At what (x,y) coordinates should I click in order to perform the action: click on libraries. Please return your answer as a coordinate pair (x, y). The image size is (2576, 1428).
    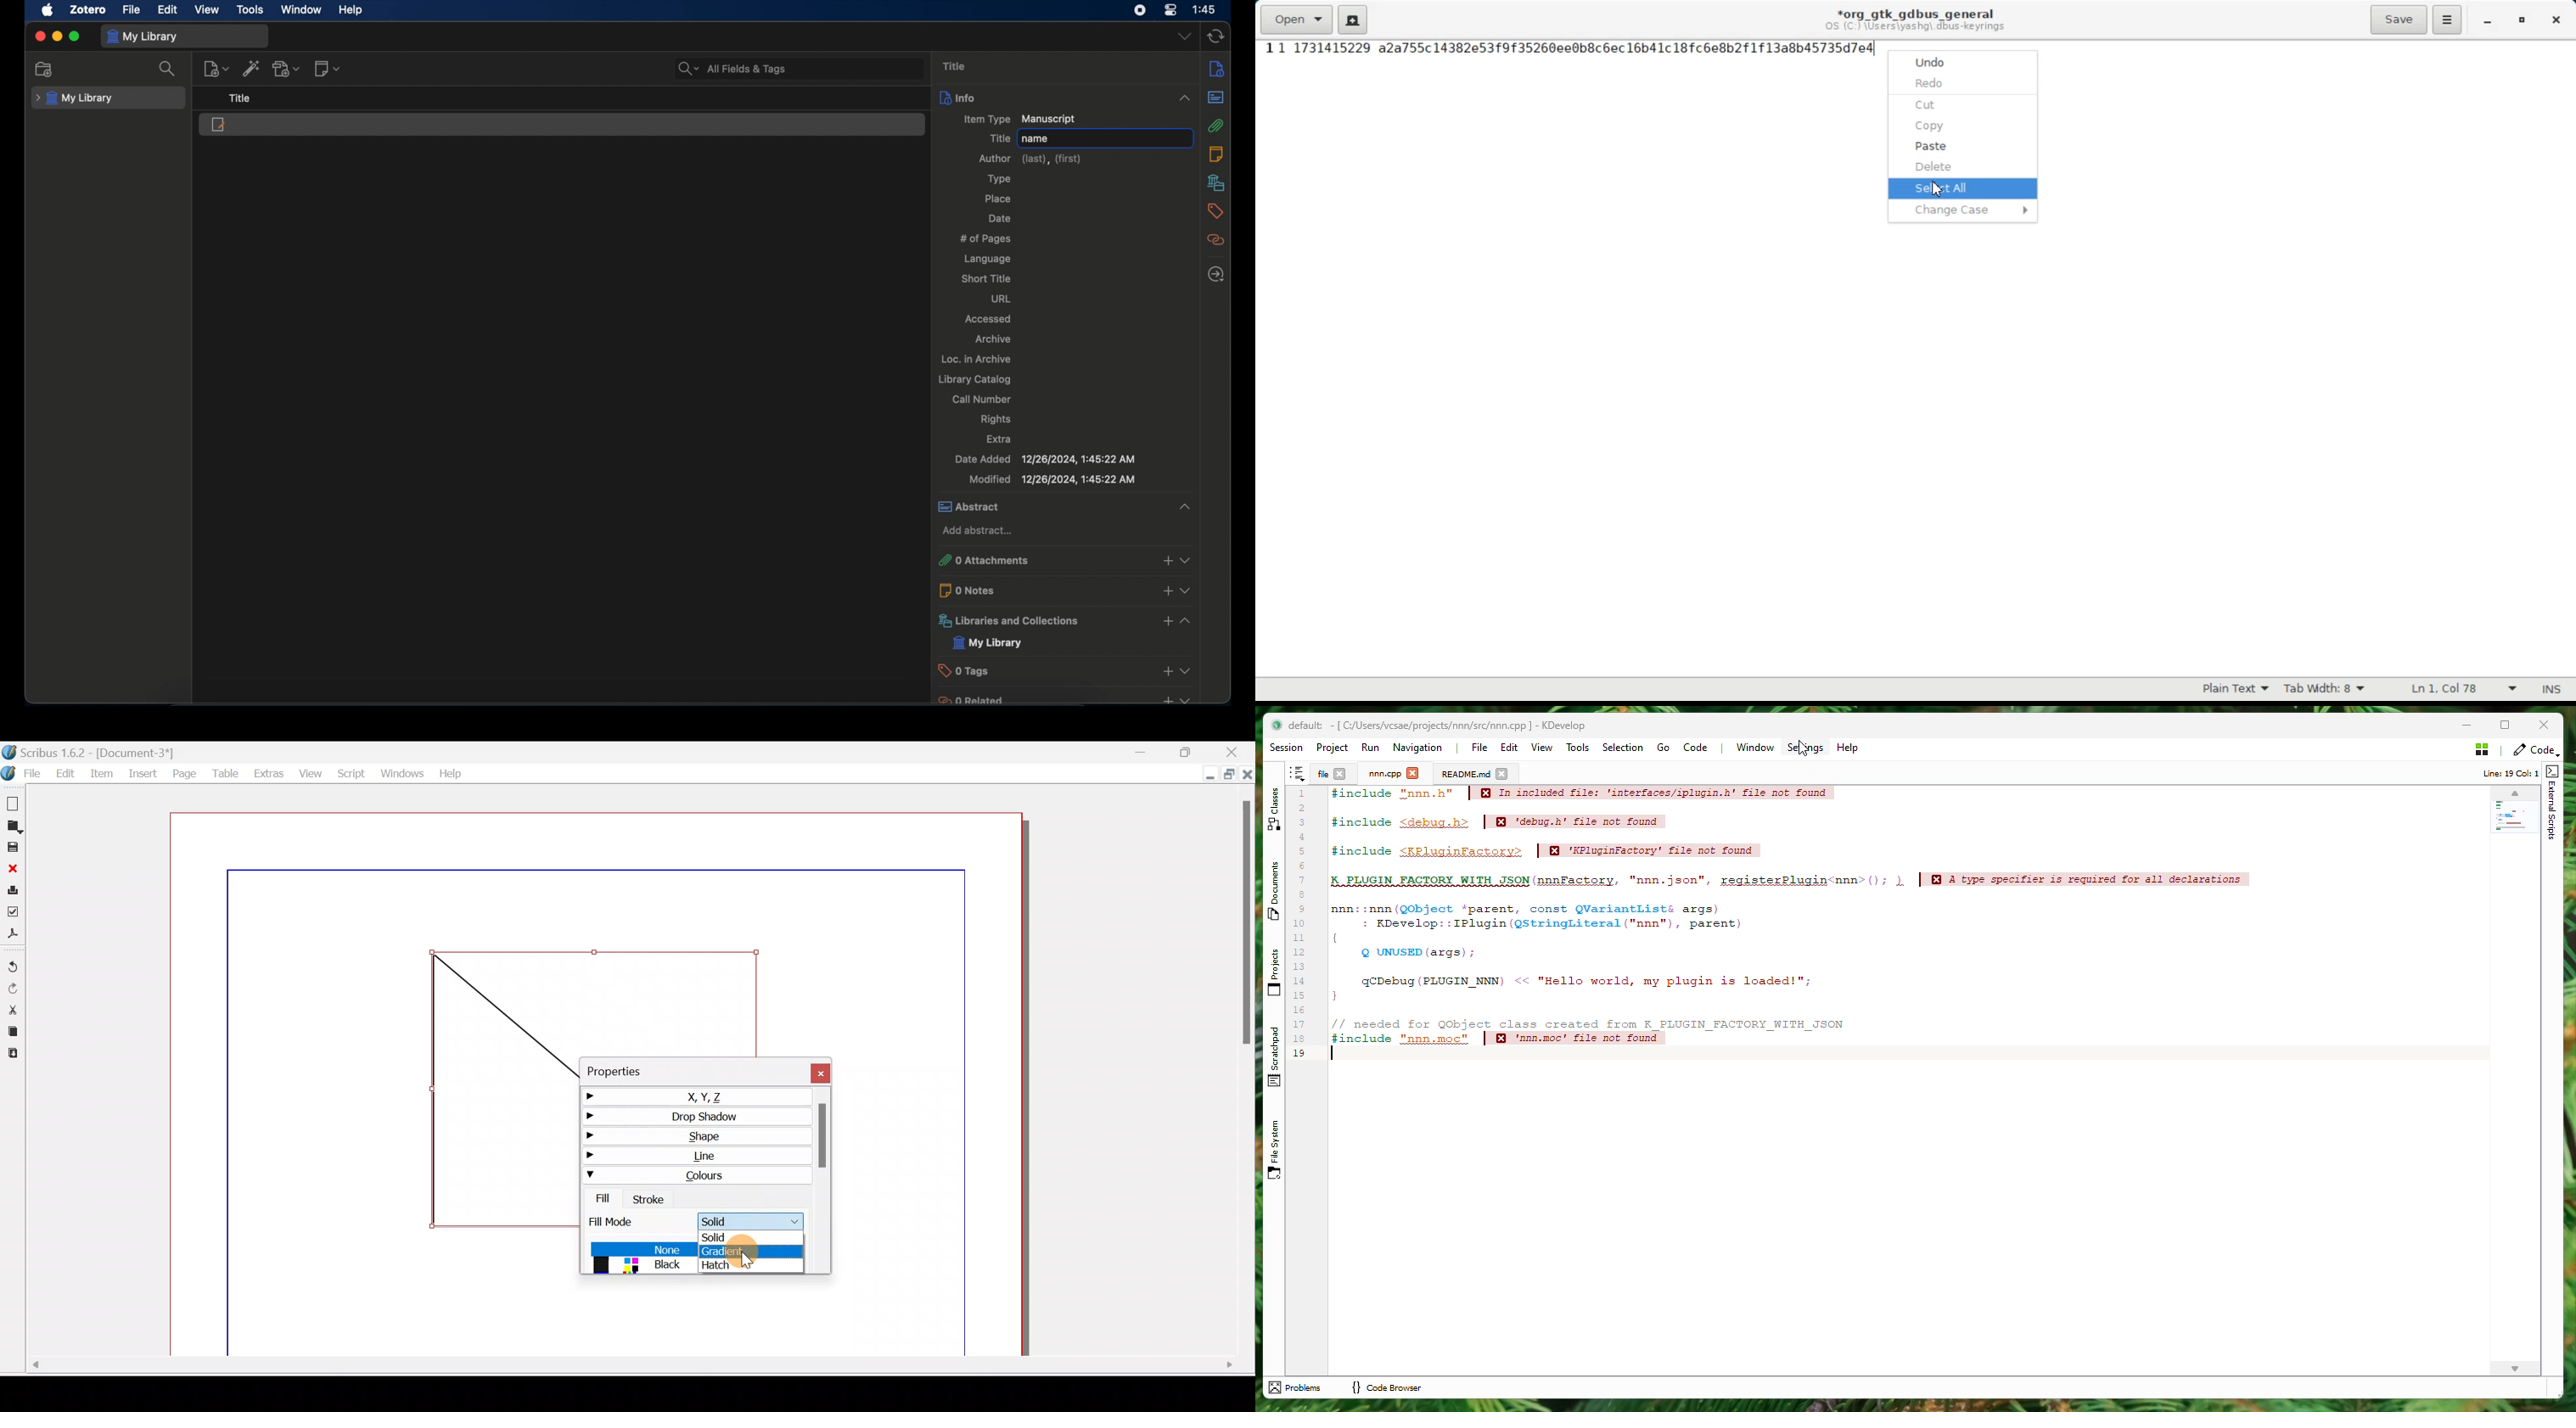
    Looking at the image, I should click on (1216, 182).